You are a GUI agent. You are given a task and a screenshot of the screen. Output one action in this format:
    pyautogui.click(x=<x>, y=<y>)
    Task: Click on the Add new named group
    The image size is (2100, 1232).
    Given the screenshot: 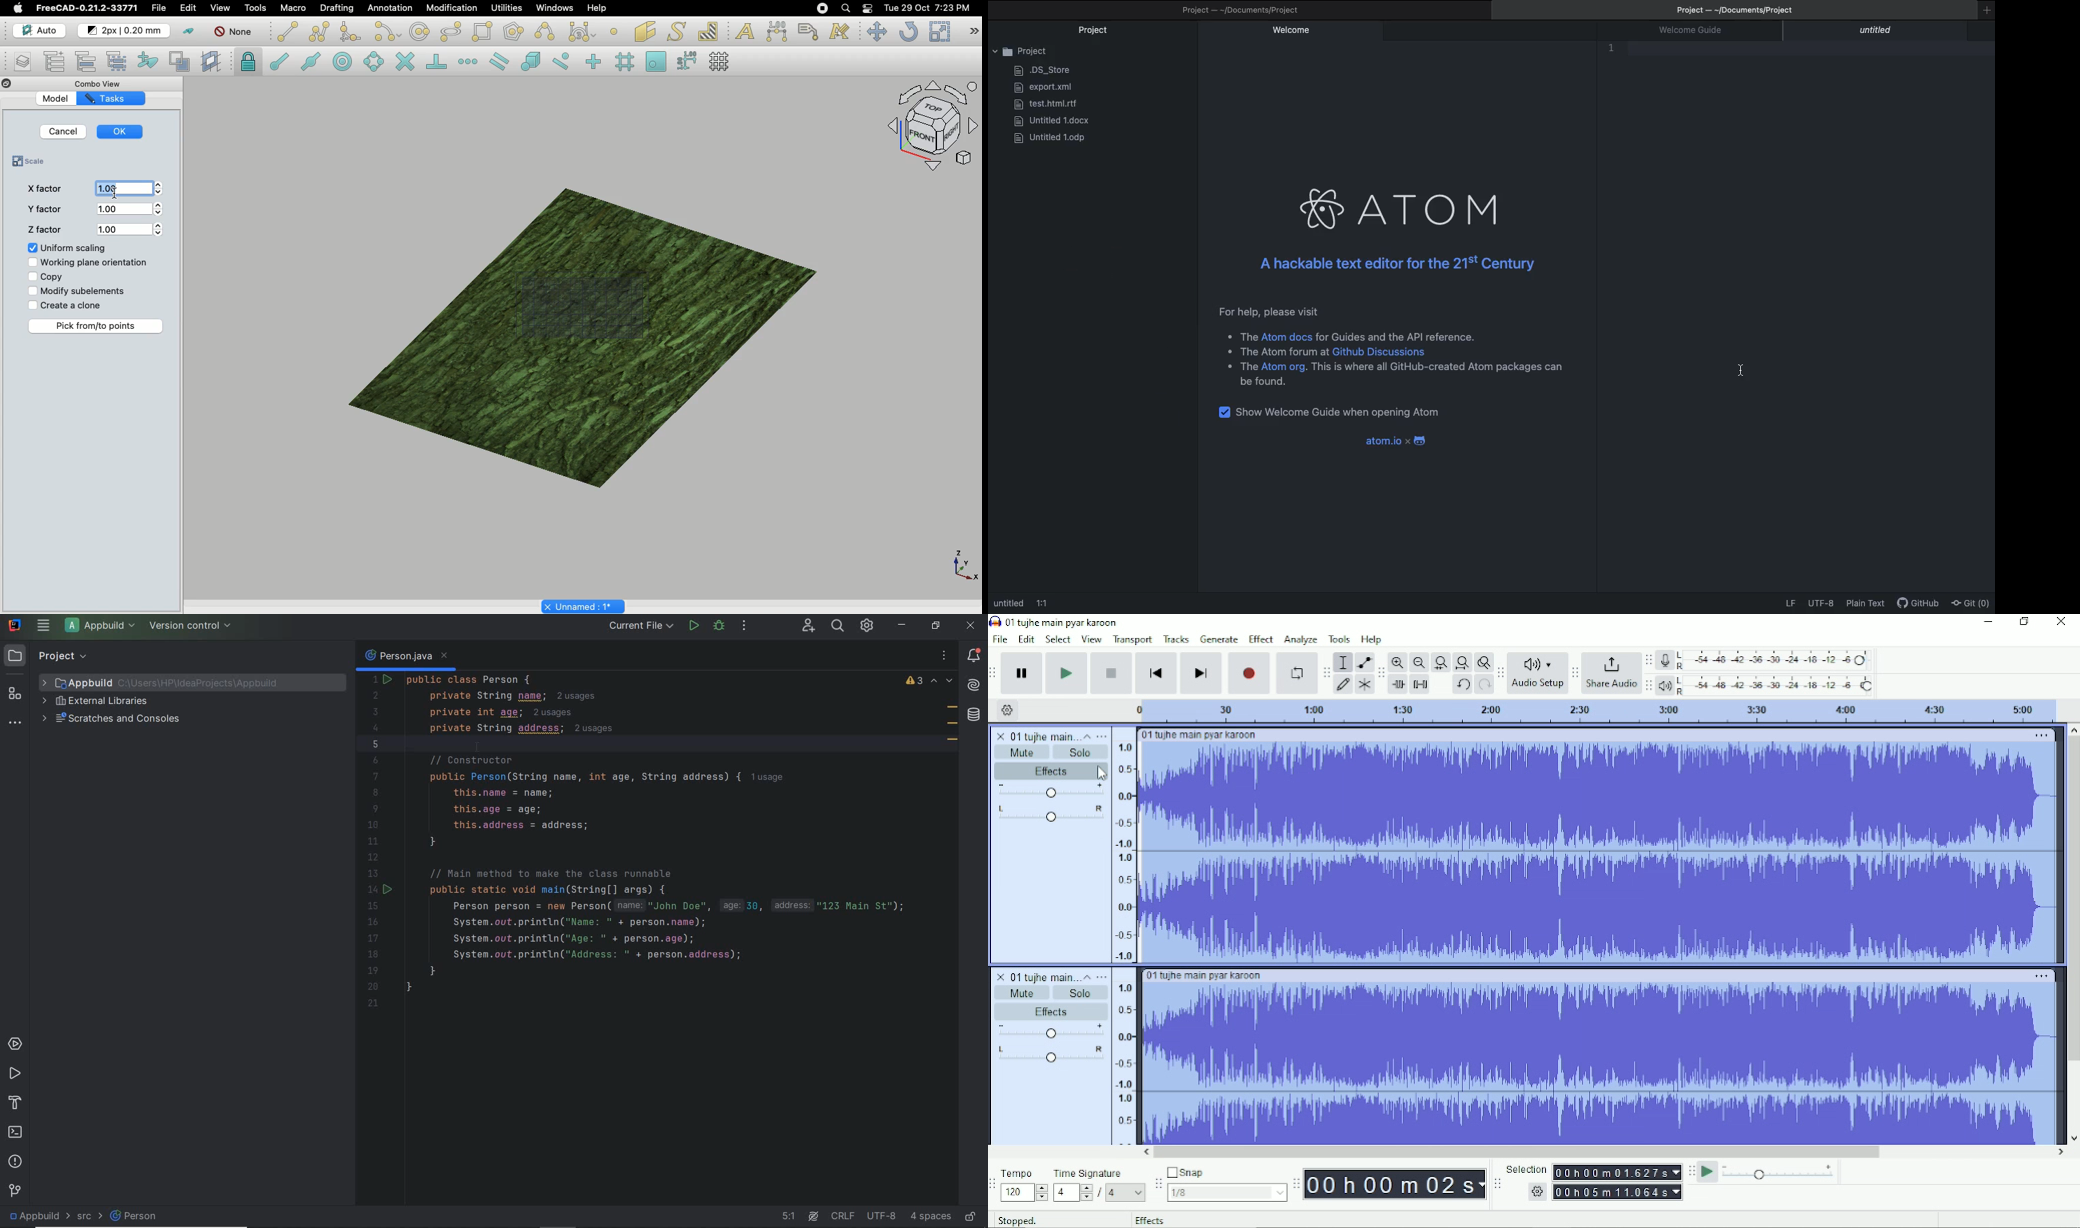 What is the action you would take?
    pyautogui.click(x=55, y=61)
    